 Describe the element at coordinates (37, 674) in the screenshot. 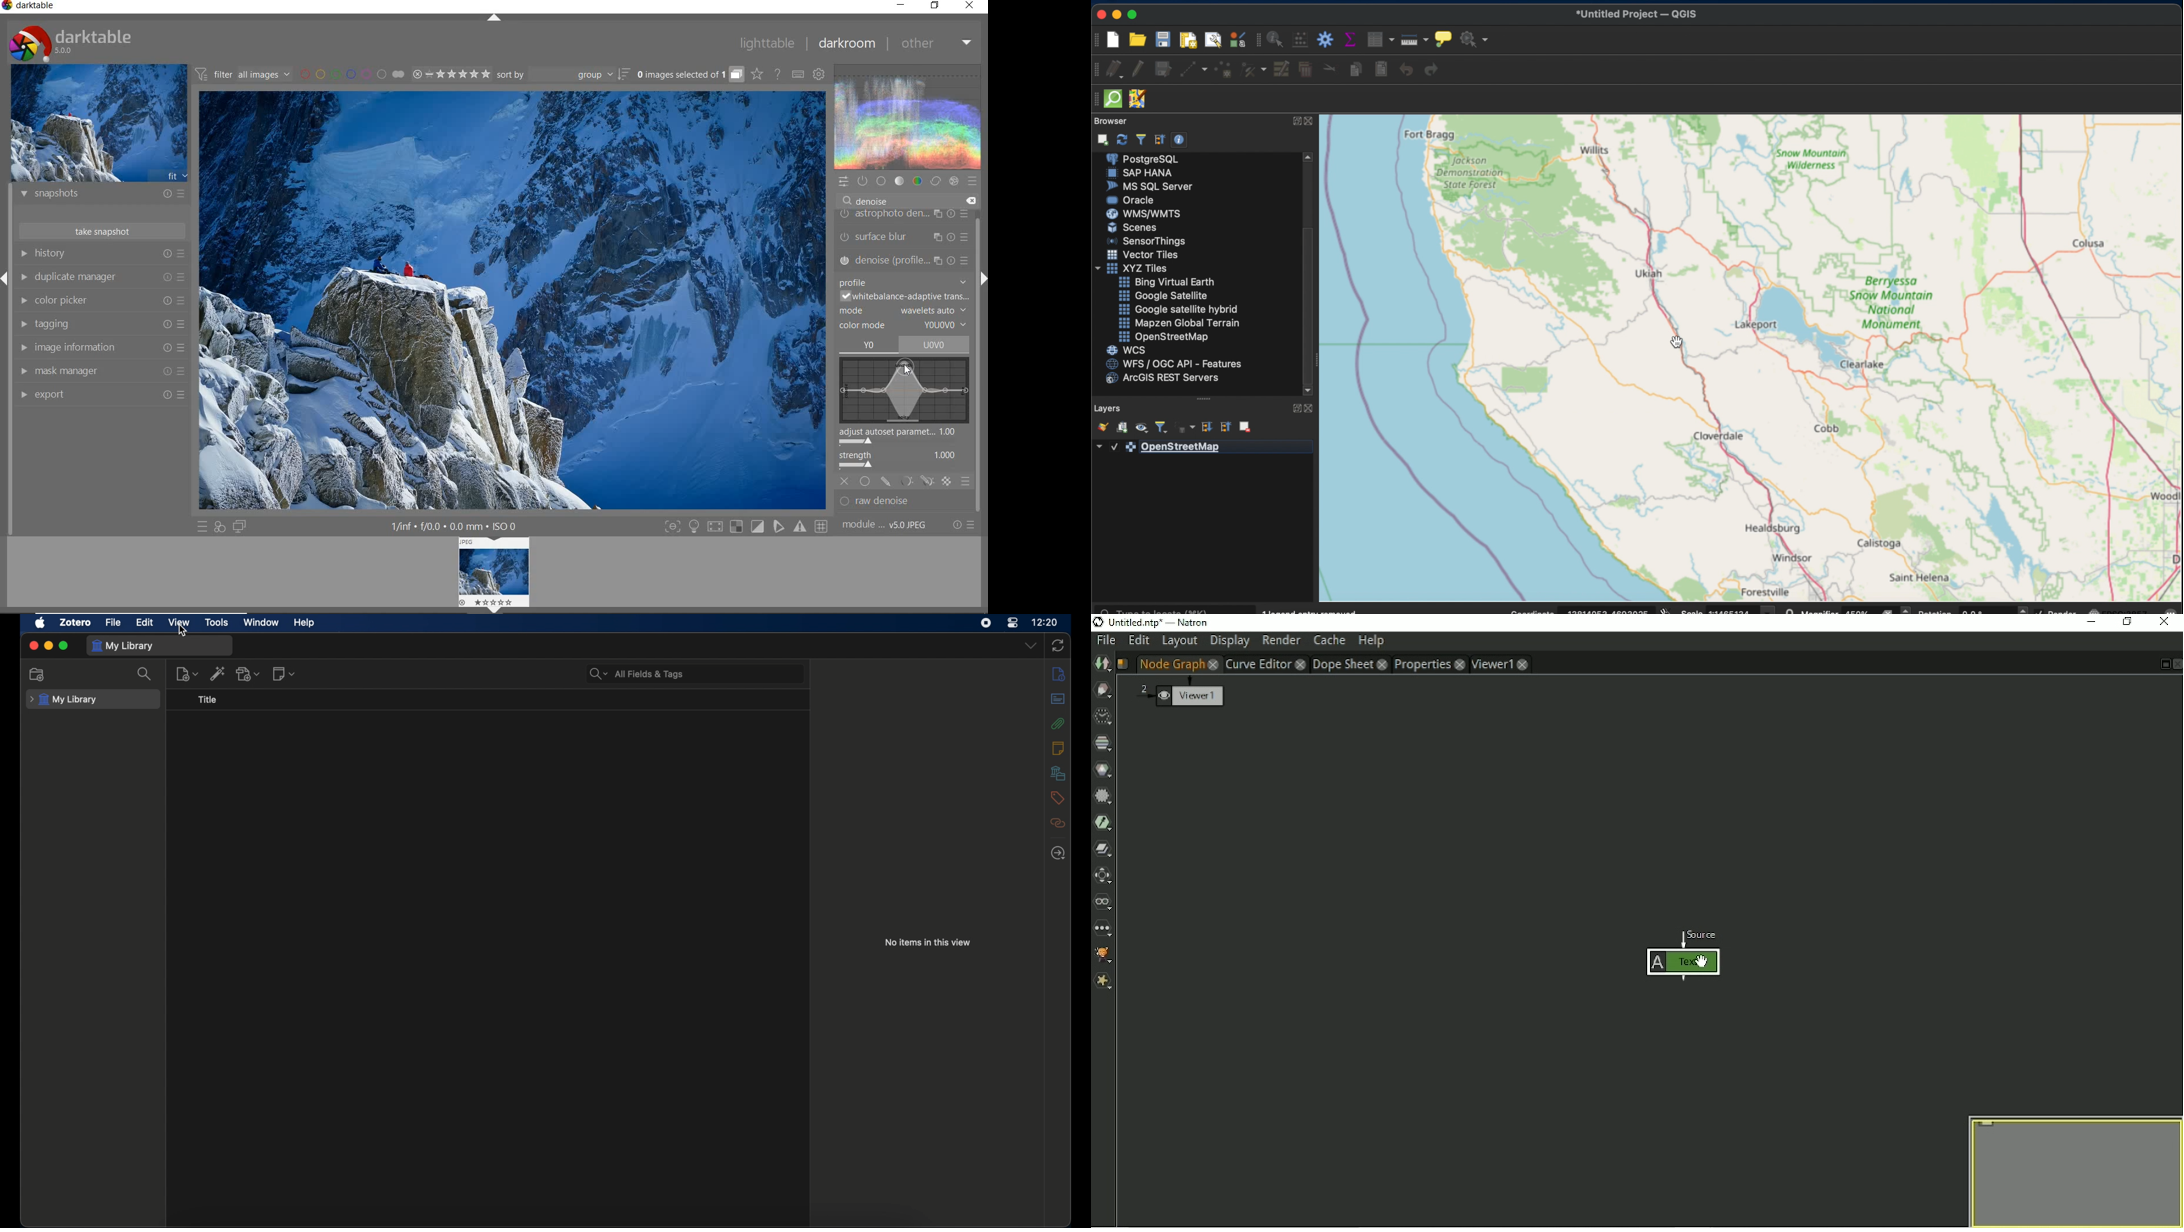

I see `new collection` at that location.